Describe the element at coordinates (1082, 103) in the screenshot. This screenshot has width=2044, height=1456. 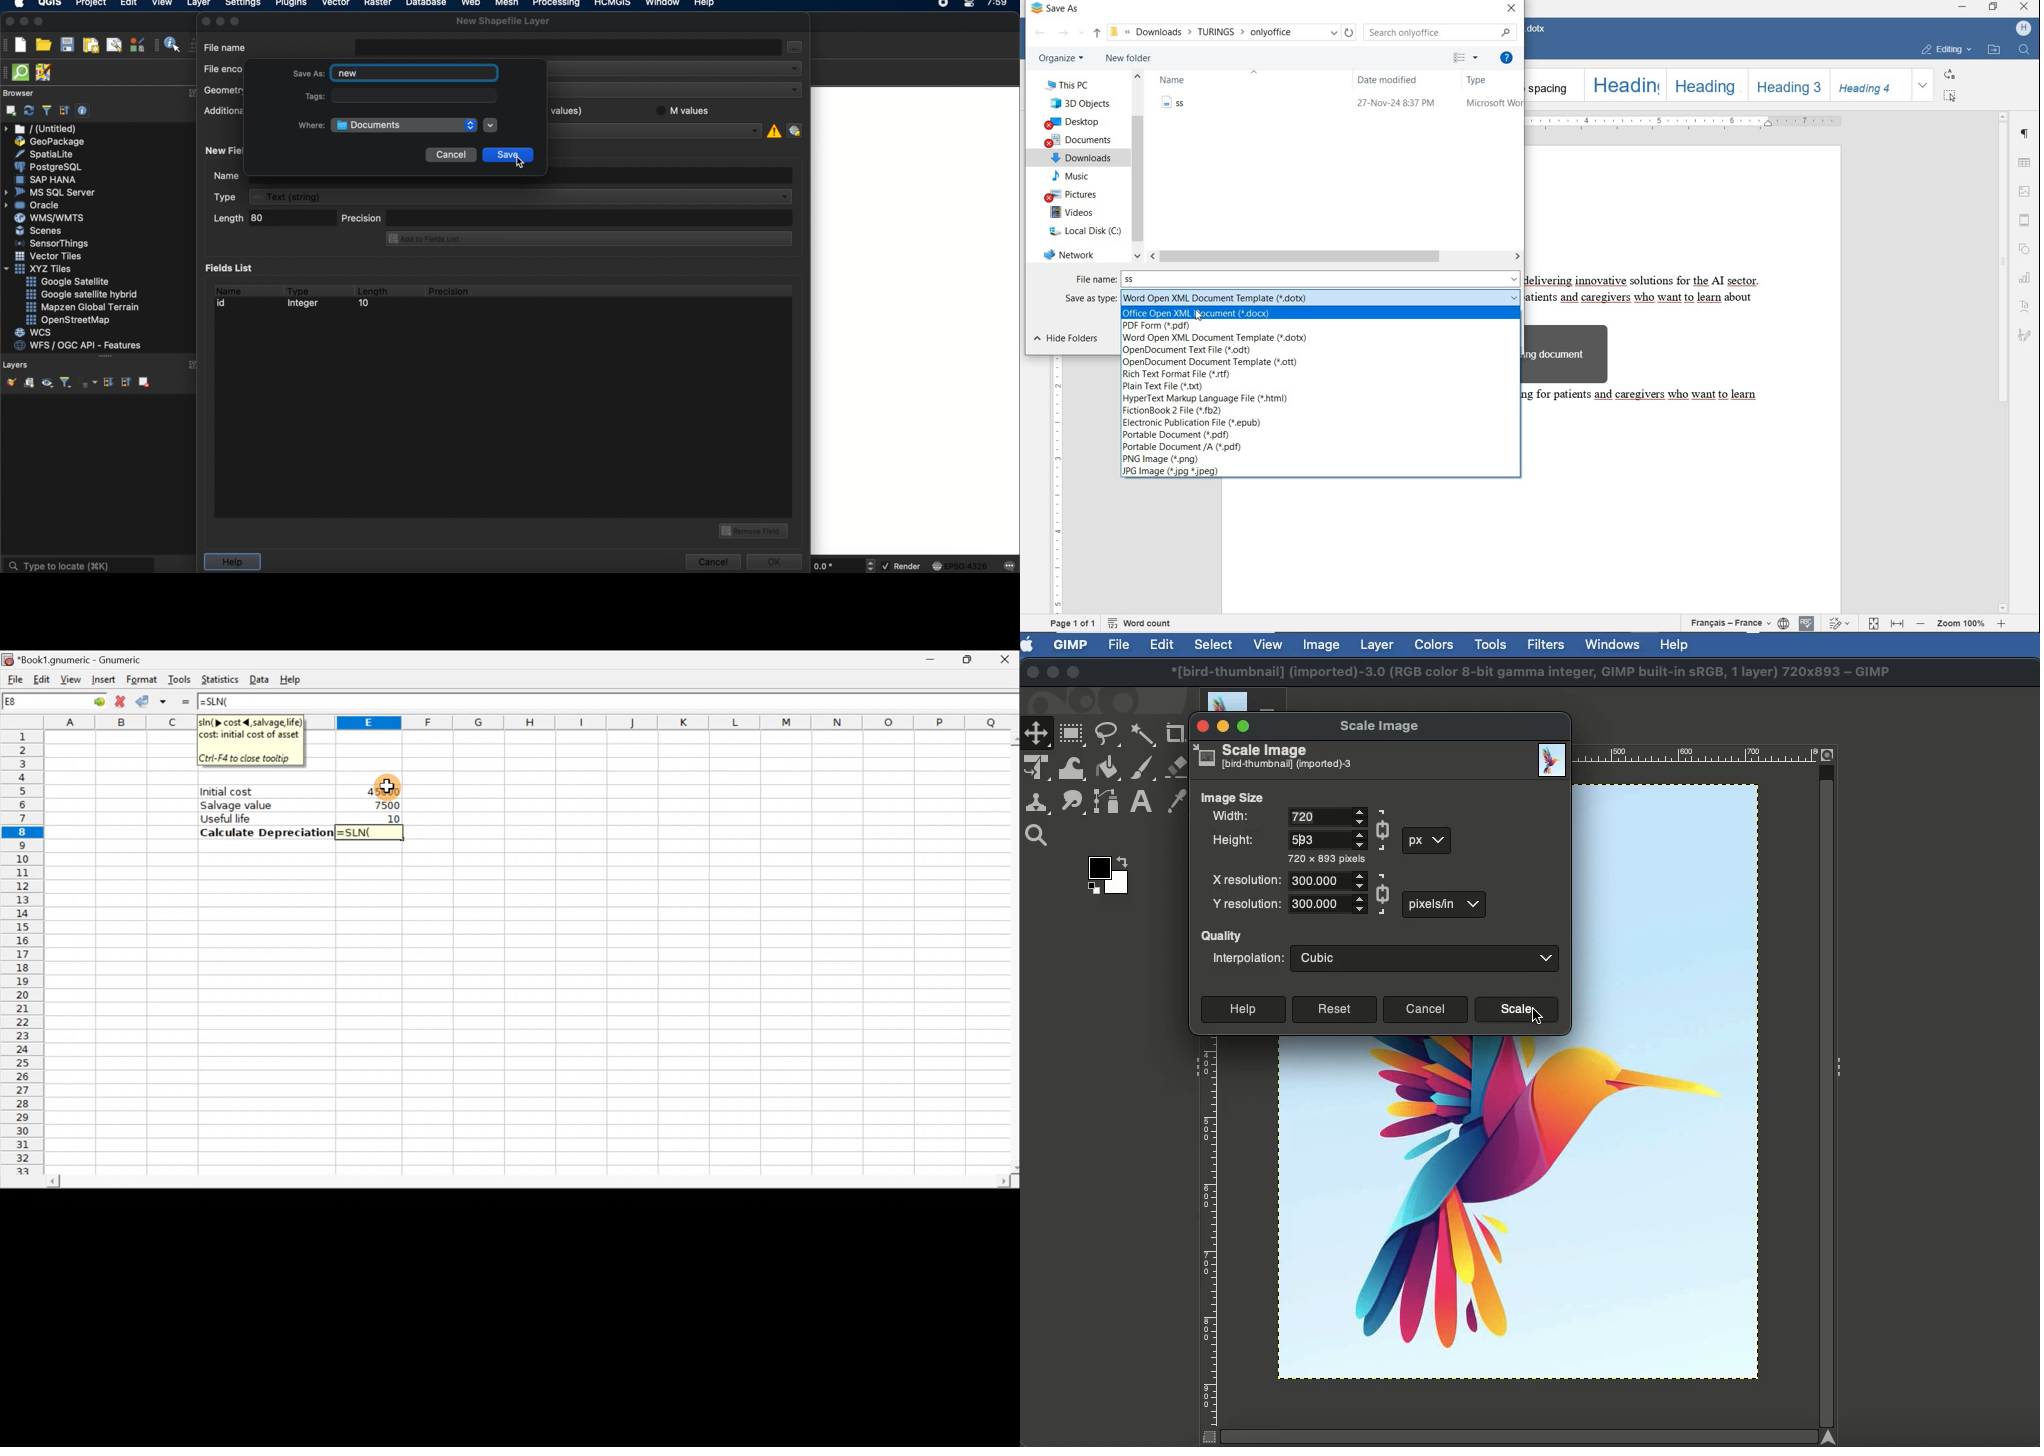
I see `3D OBJECTS` at that location.